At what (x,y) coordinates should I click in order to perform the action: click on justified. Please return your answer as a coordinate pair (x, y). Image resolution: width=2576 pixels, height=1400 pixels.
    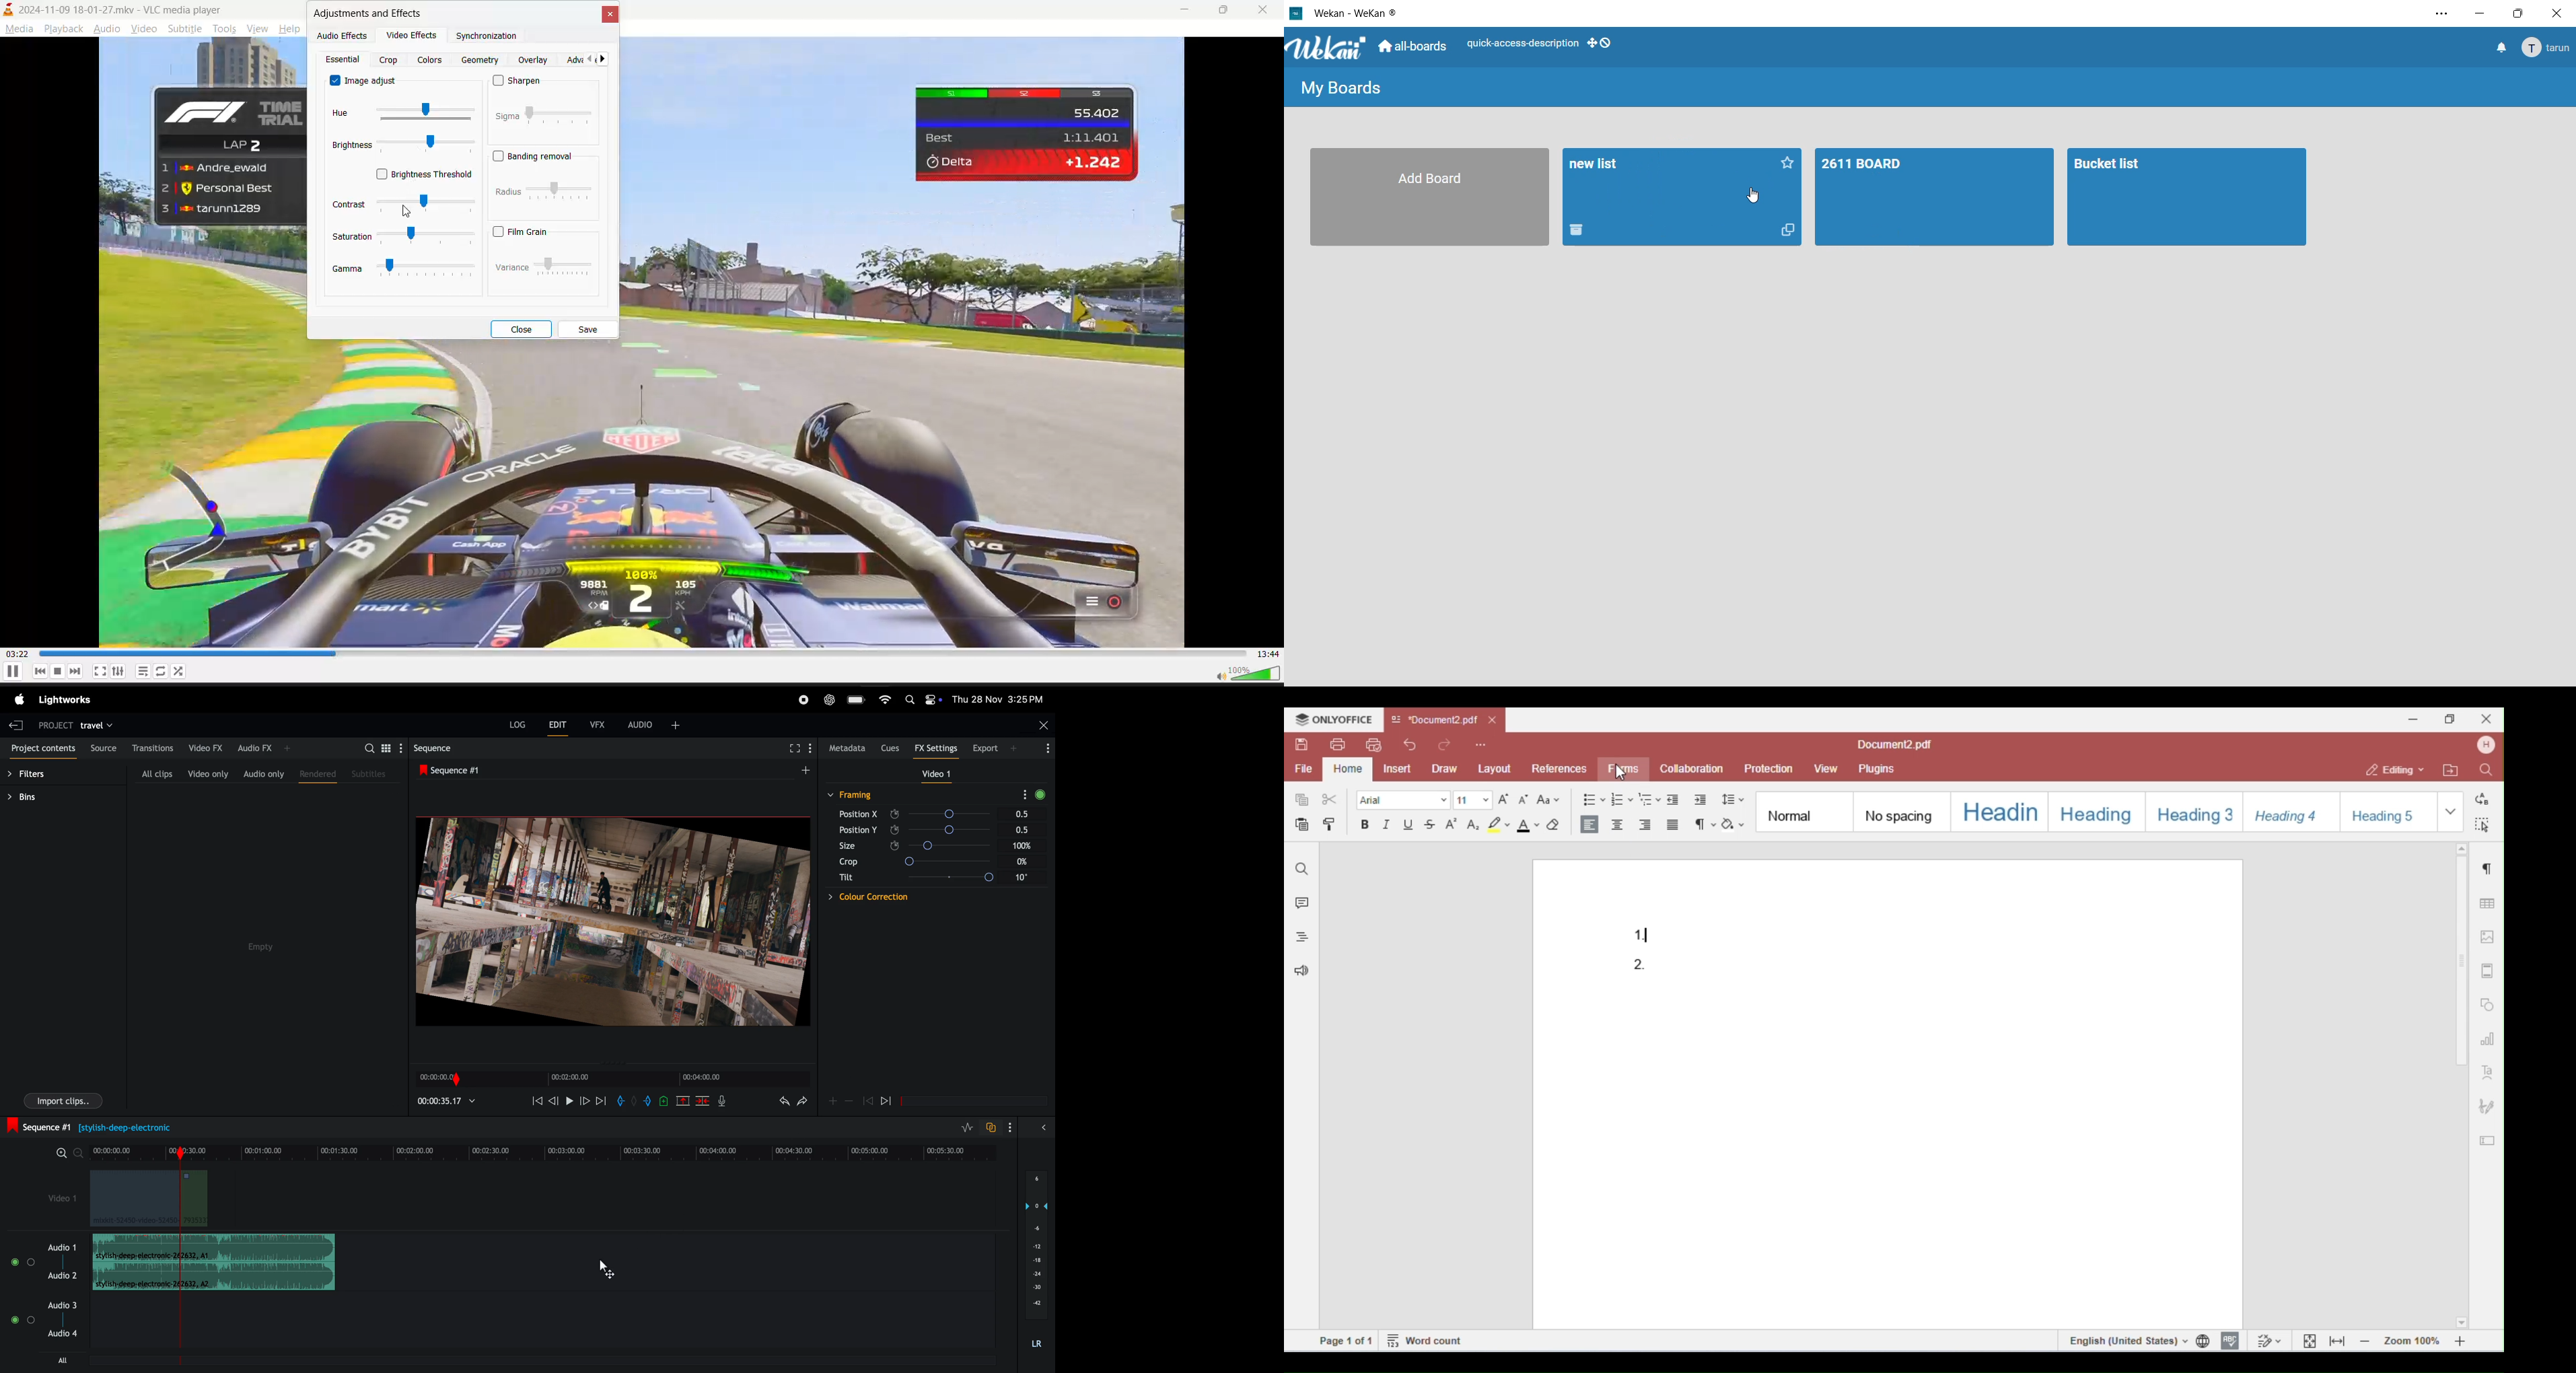
    Looking at the image, I should click on (1673, 826).